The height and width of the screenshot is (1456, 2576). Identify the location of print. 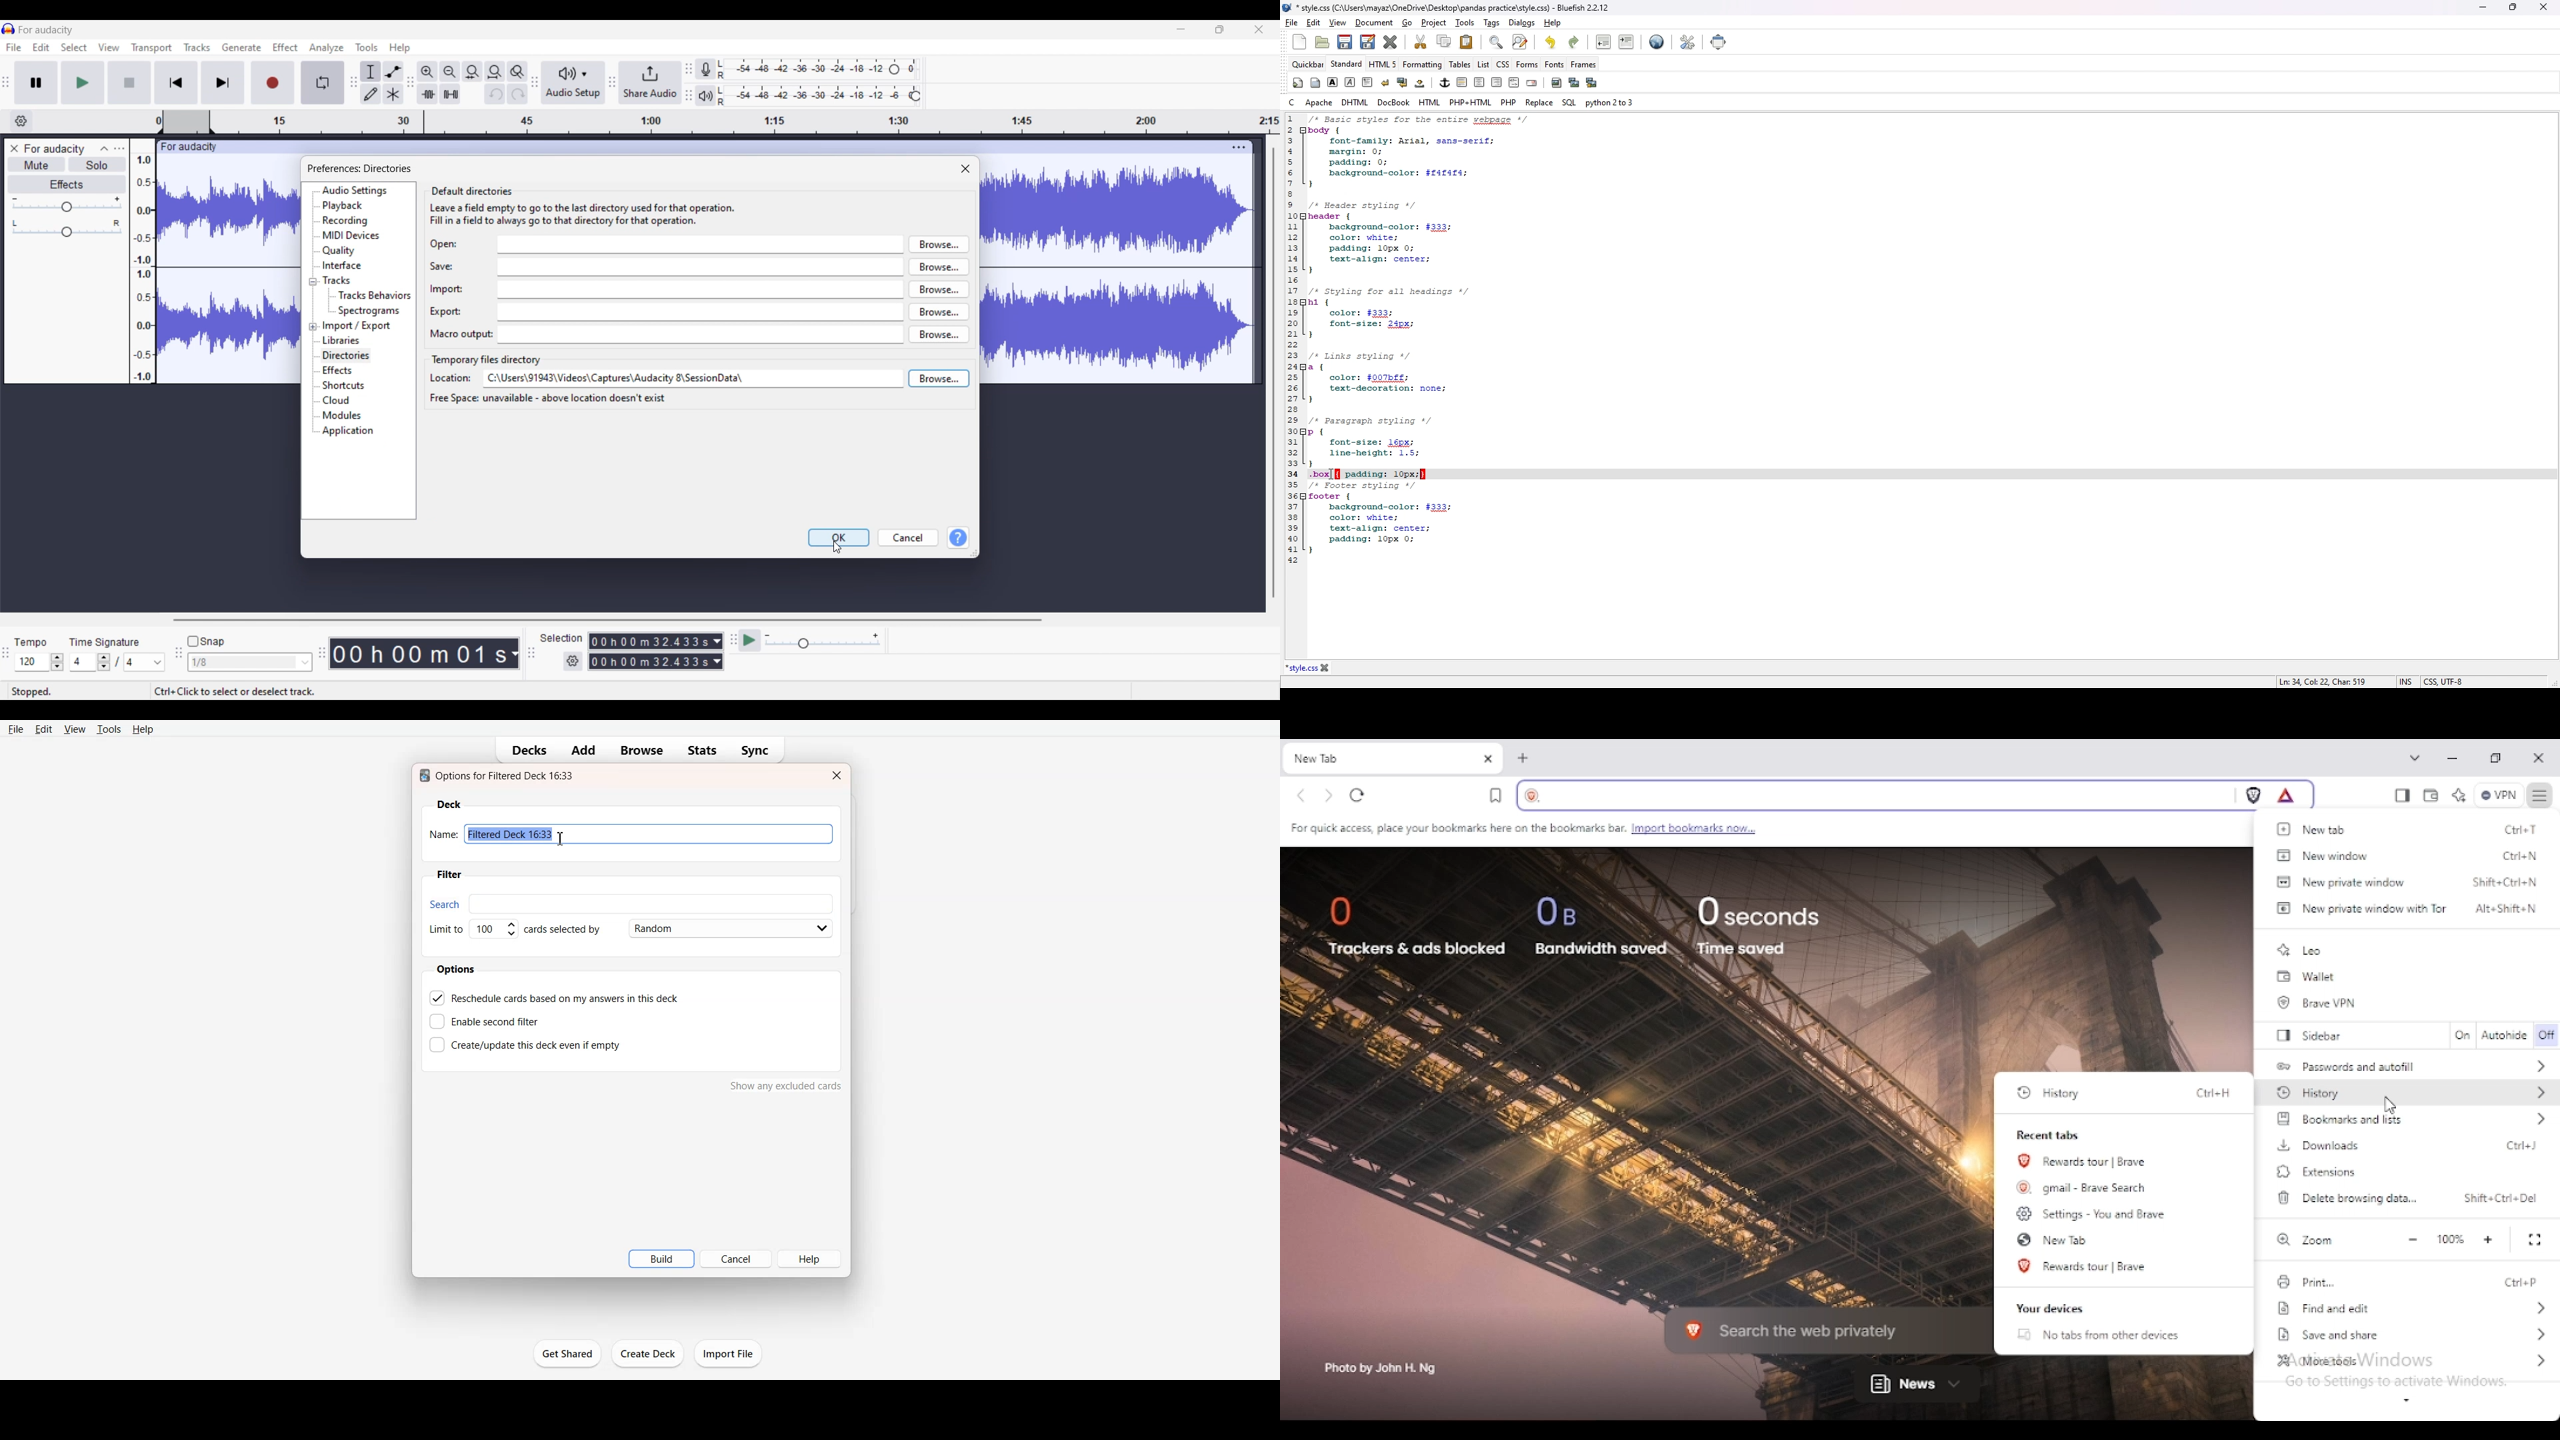
(2305, 1282).